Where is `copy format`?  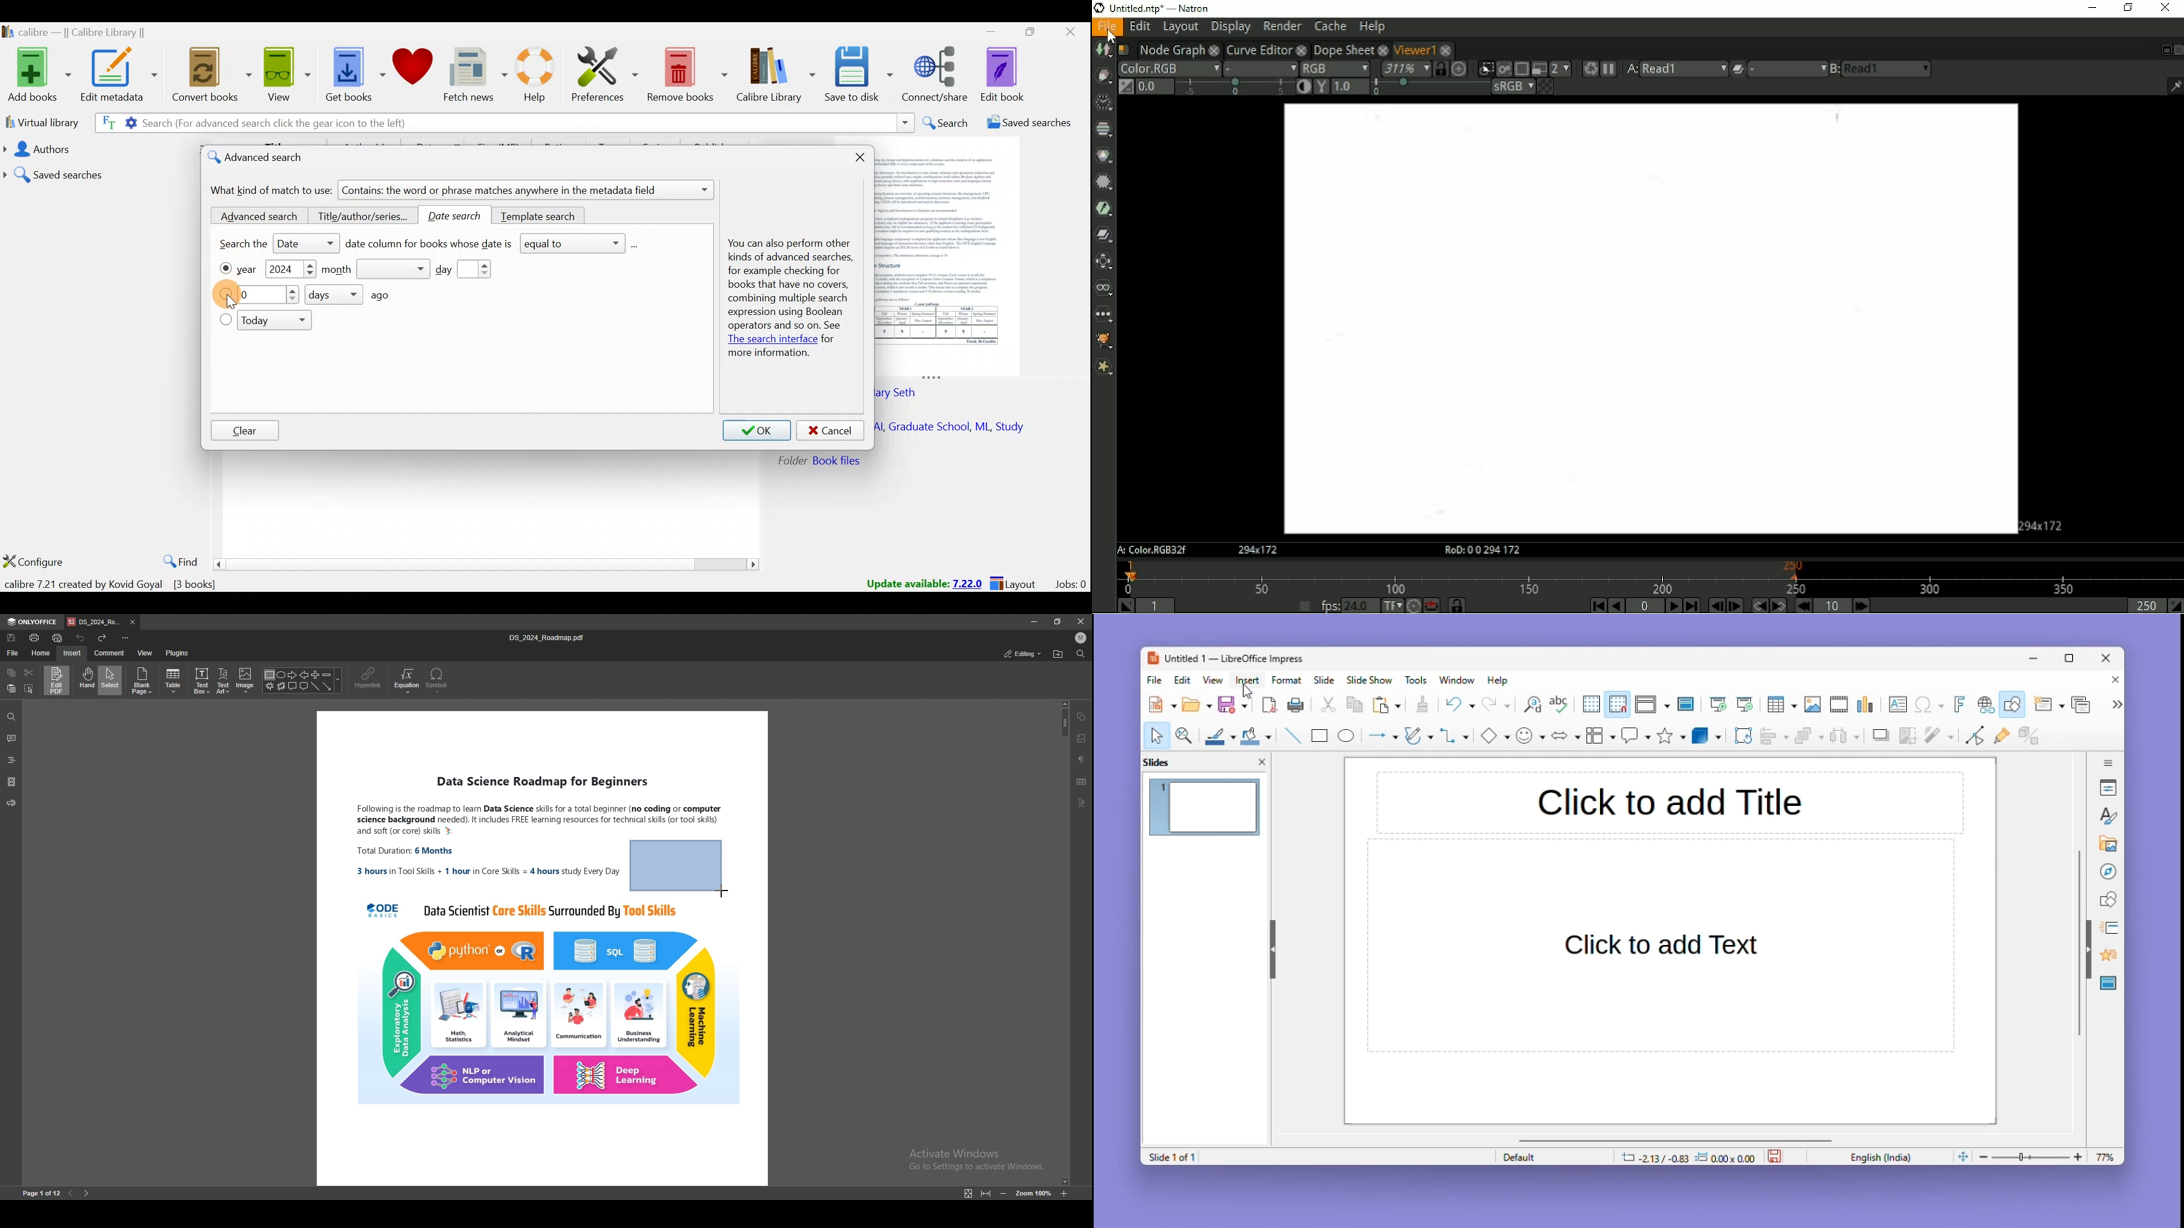
copy format is located at coordinates (1421, 706).